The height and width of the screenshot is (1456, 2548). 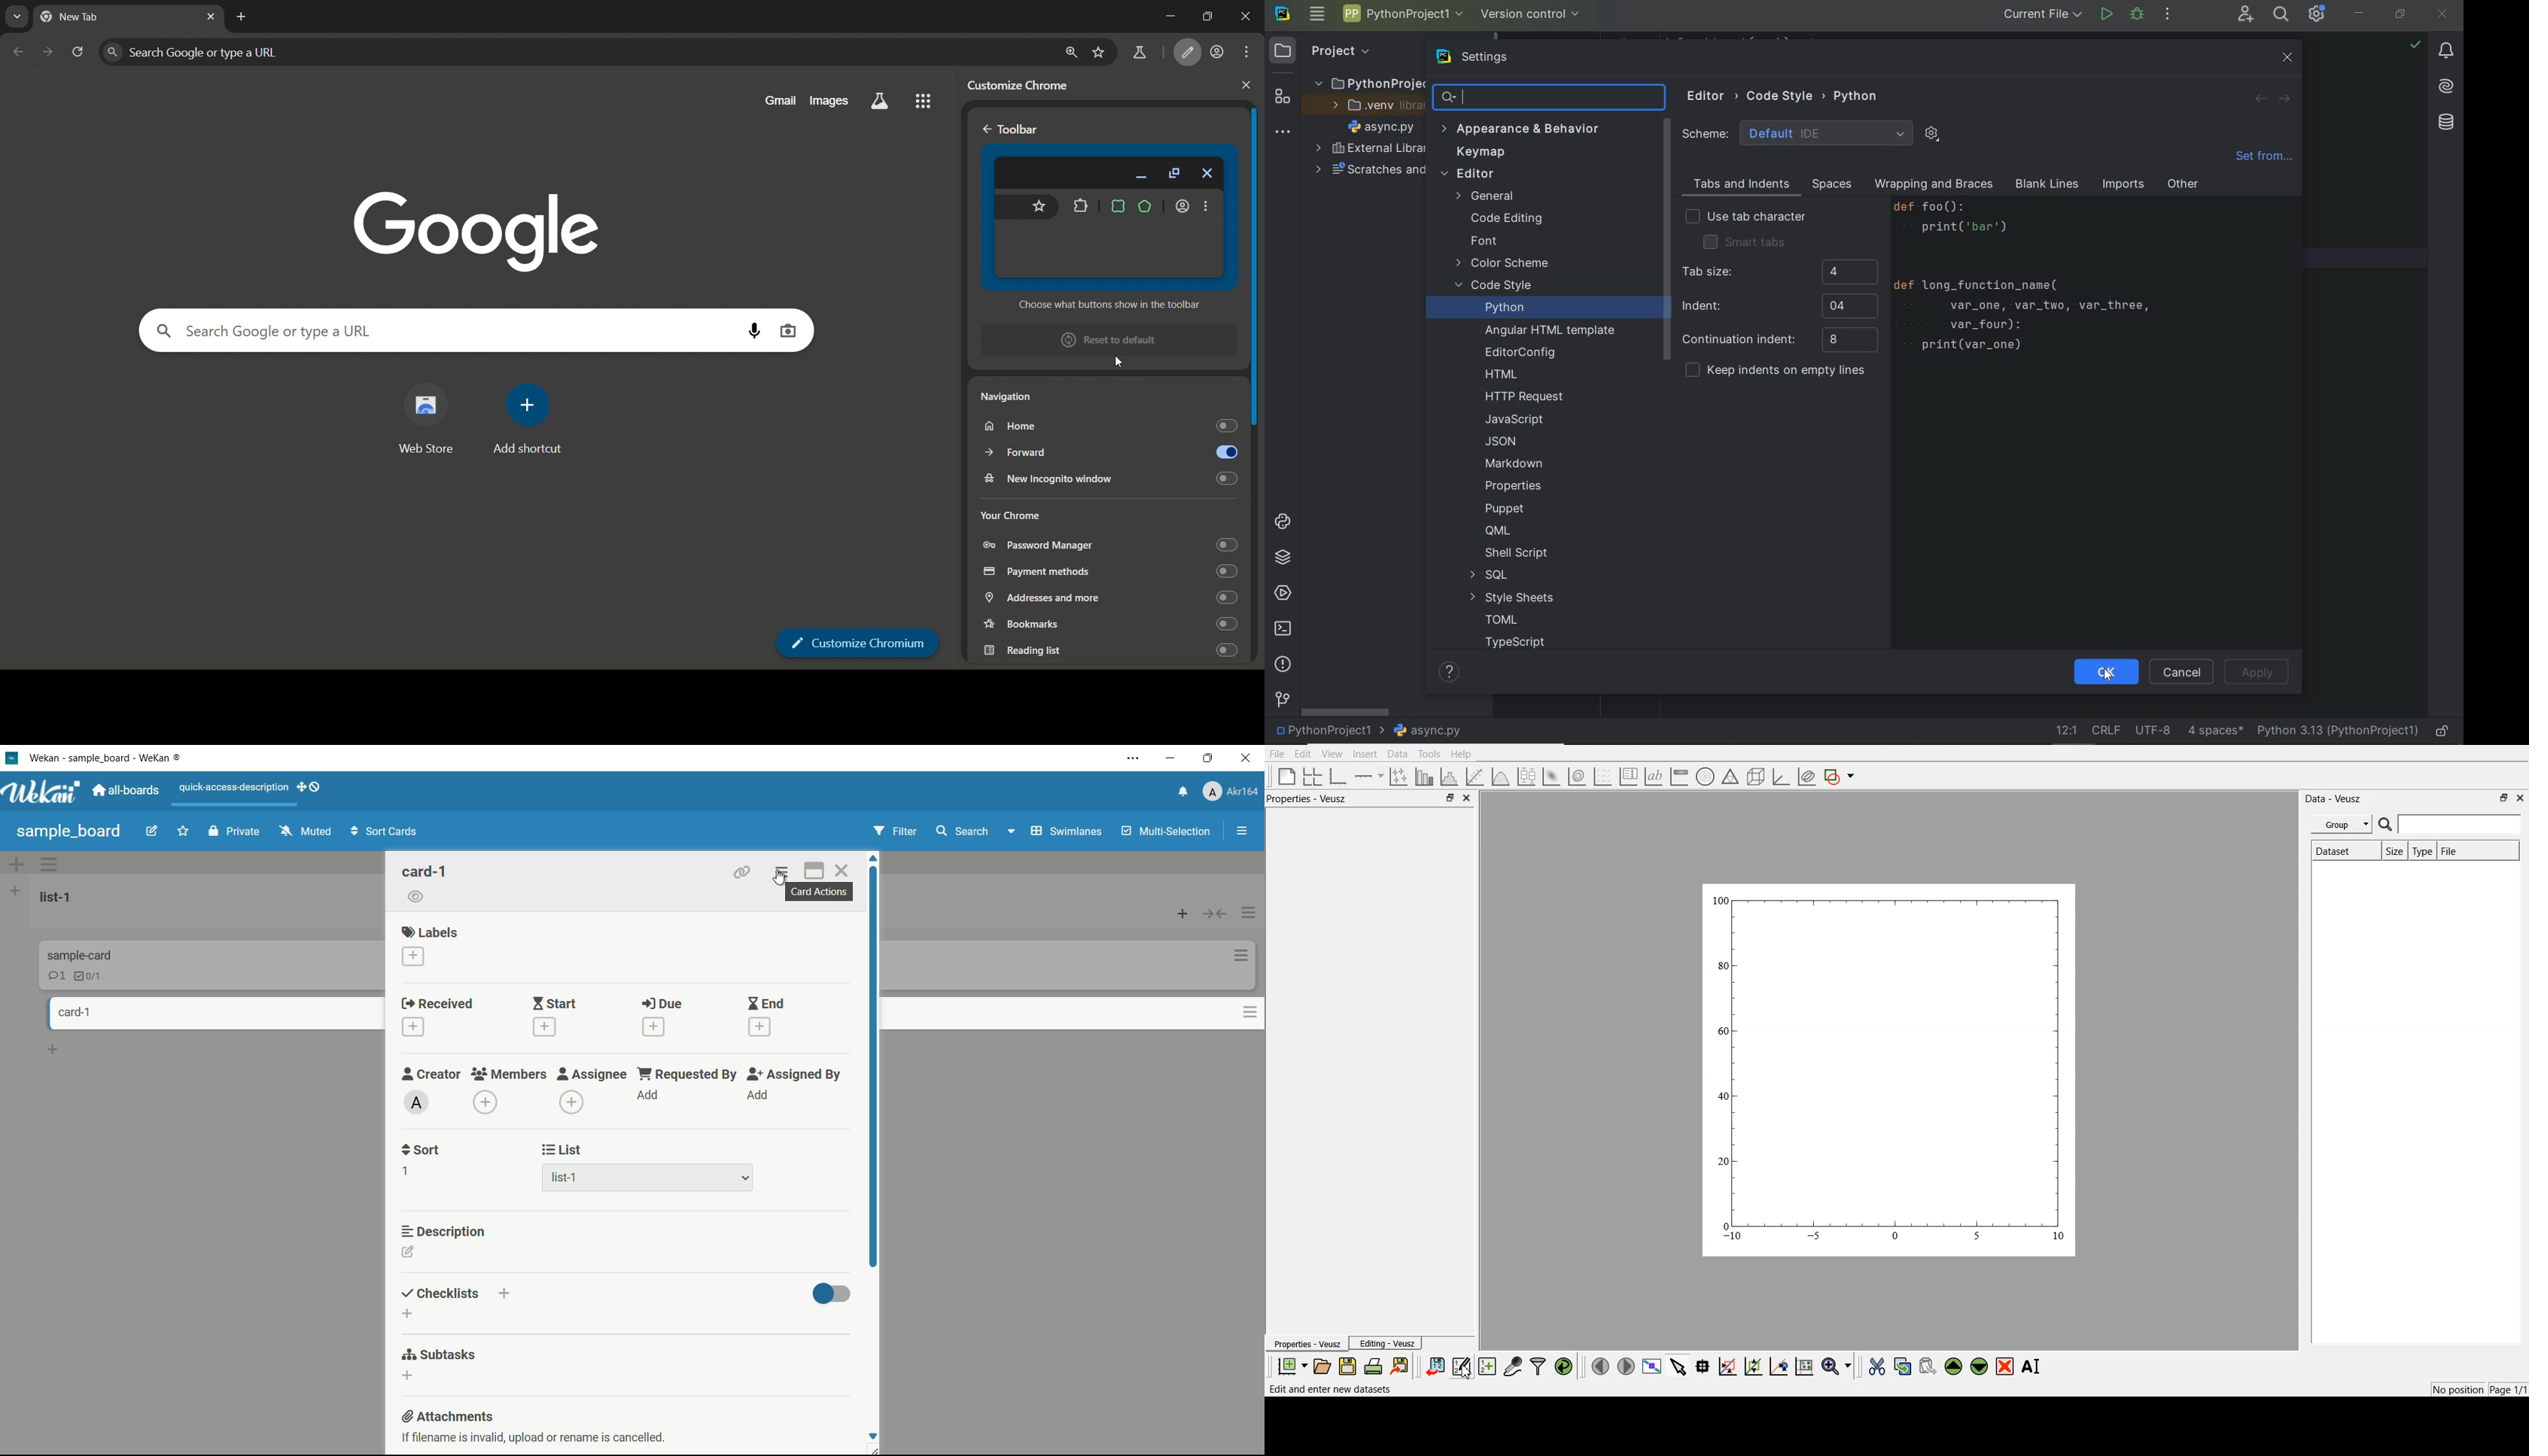 I want to click on project name, so click(x=1329, y=732).